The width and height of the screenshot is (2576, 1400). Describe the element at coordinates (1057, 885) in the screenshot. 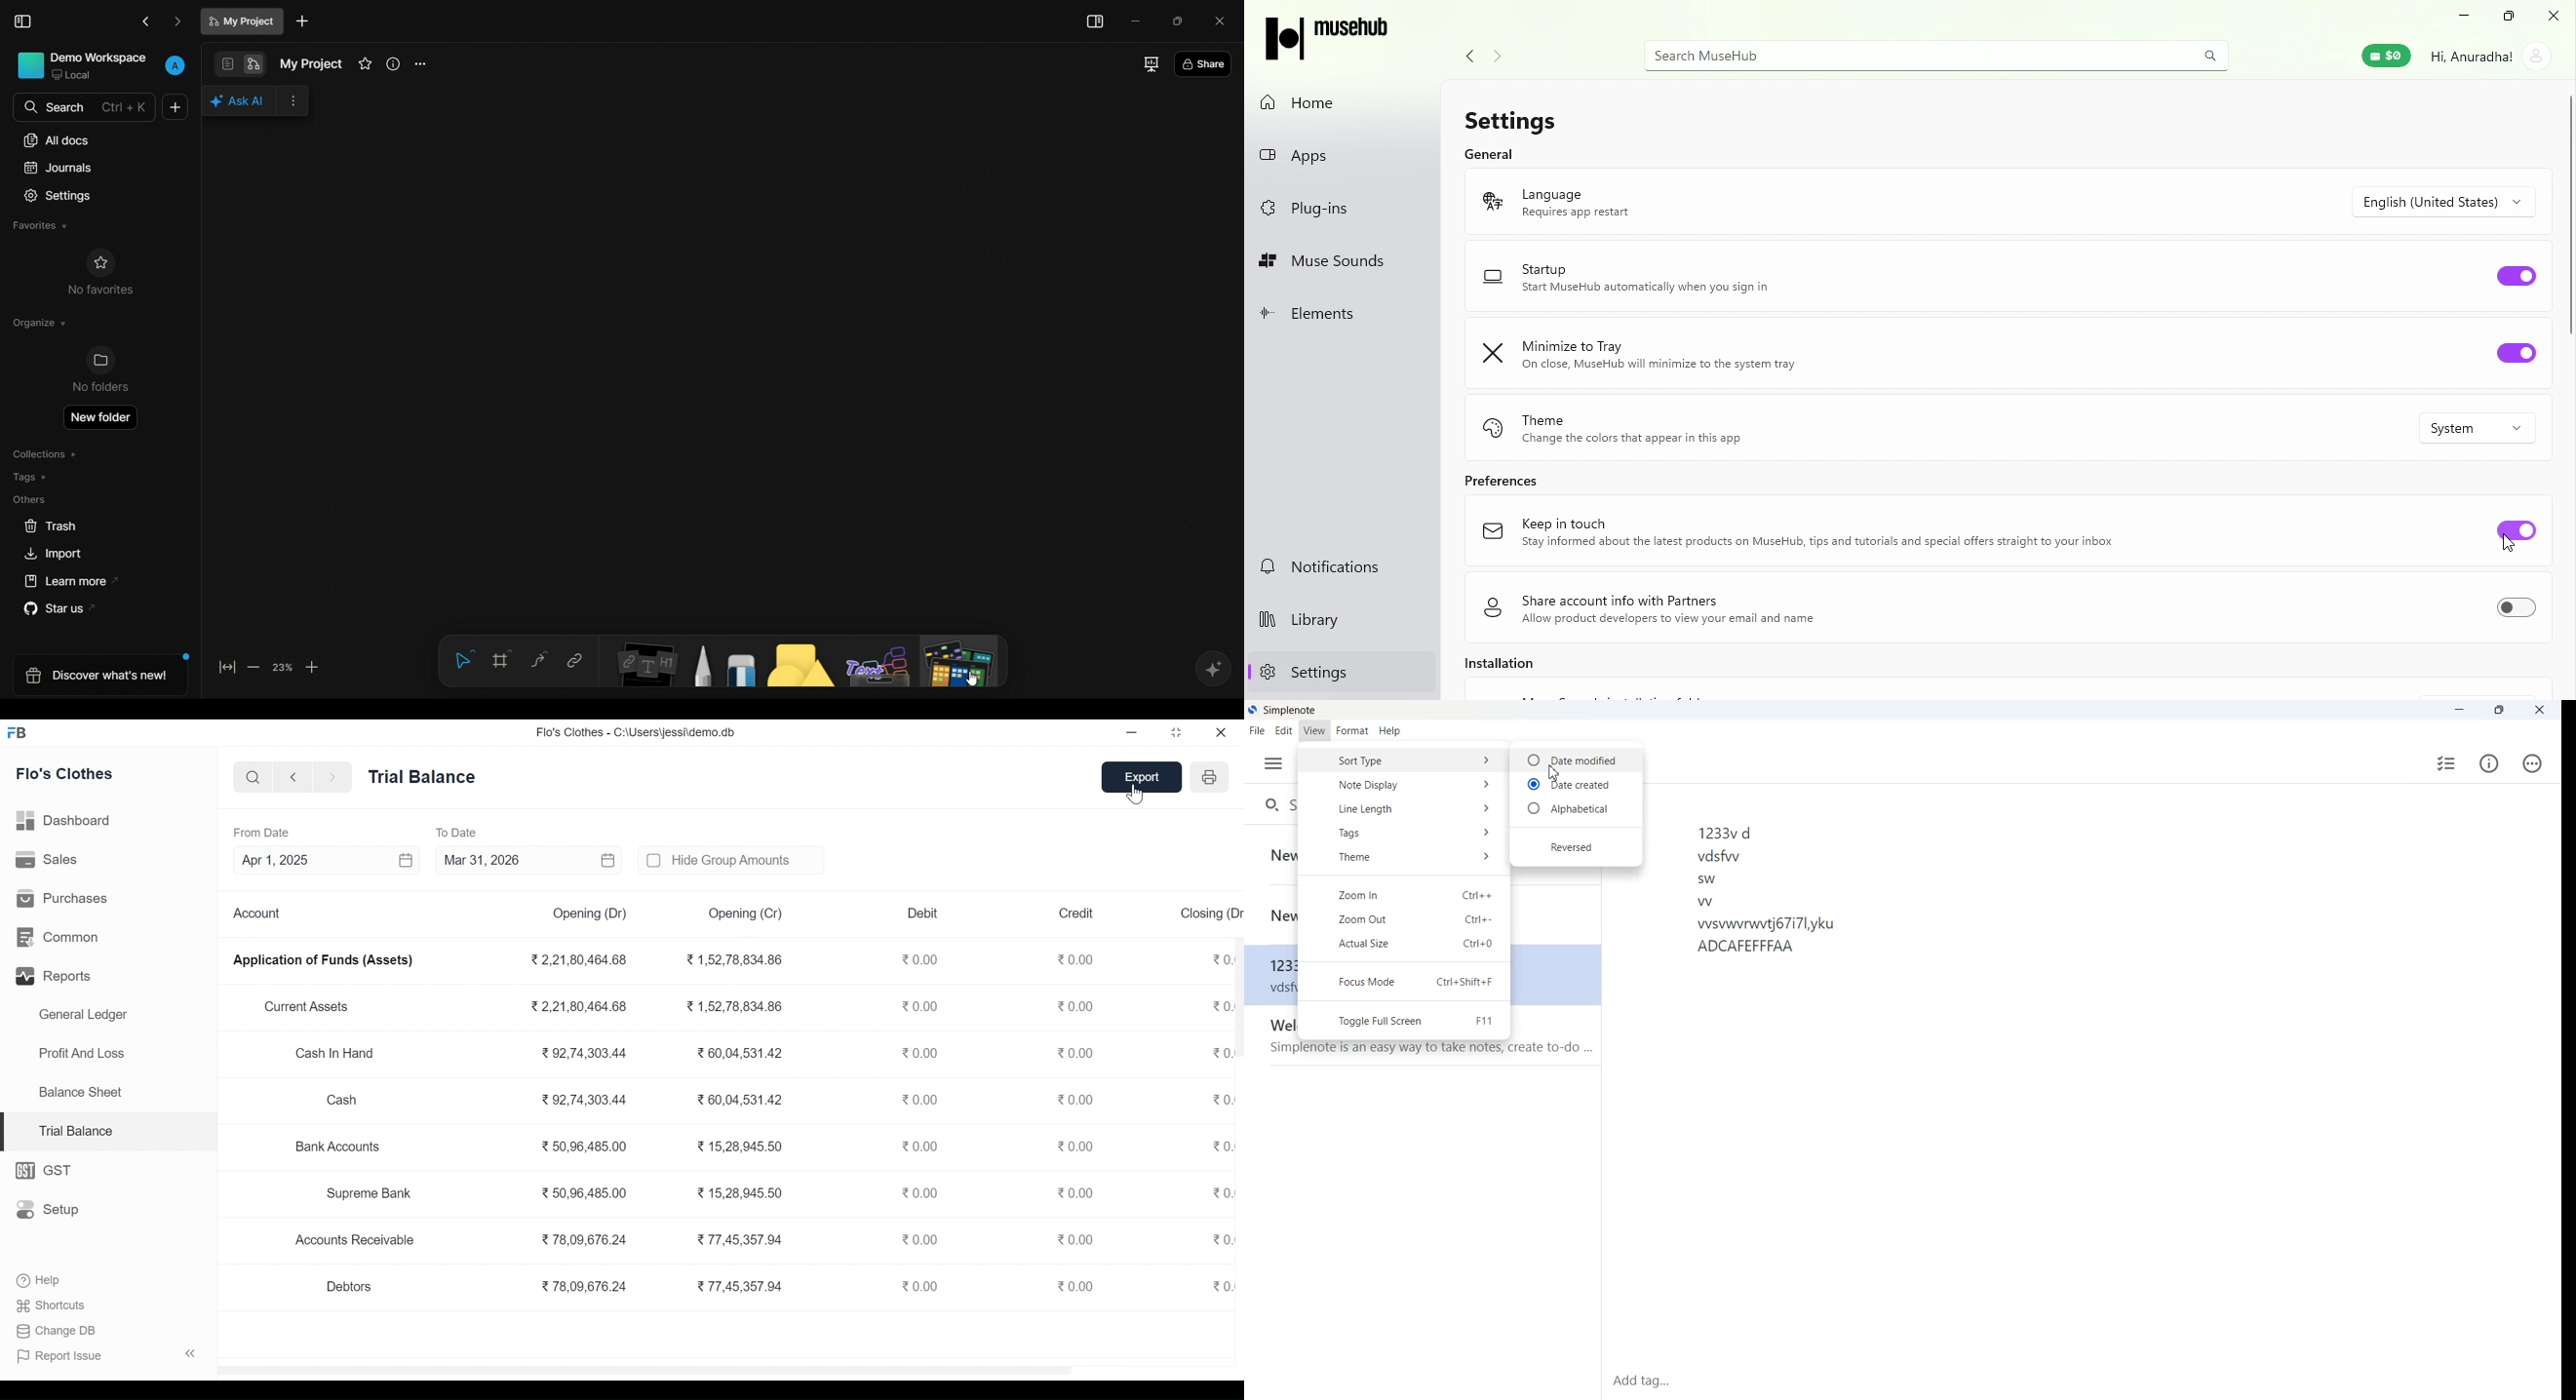

I see `JSON` at that location.